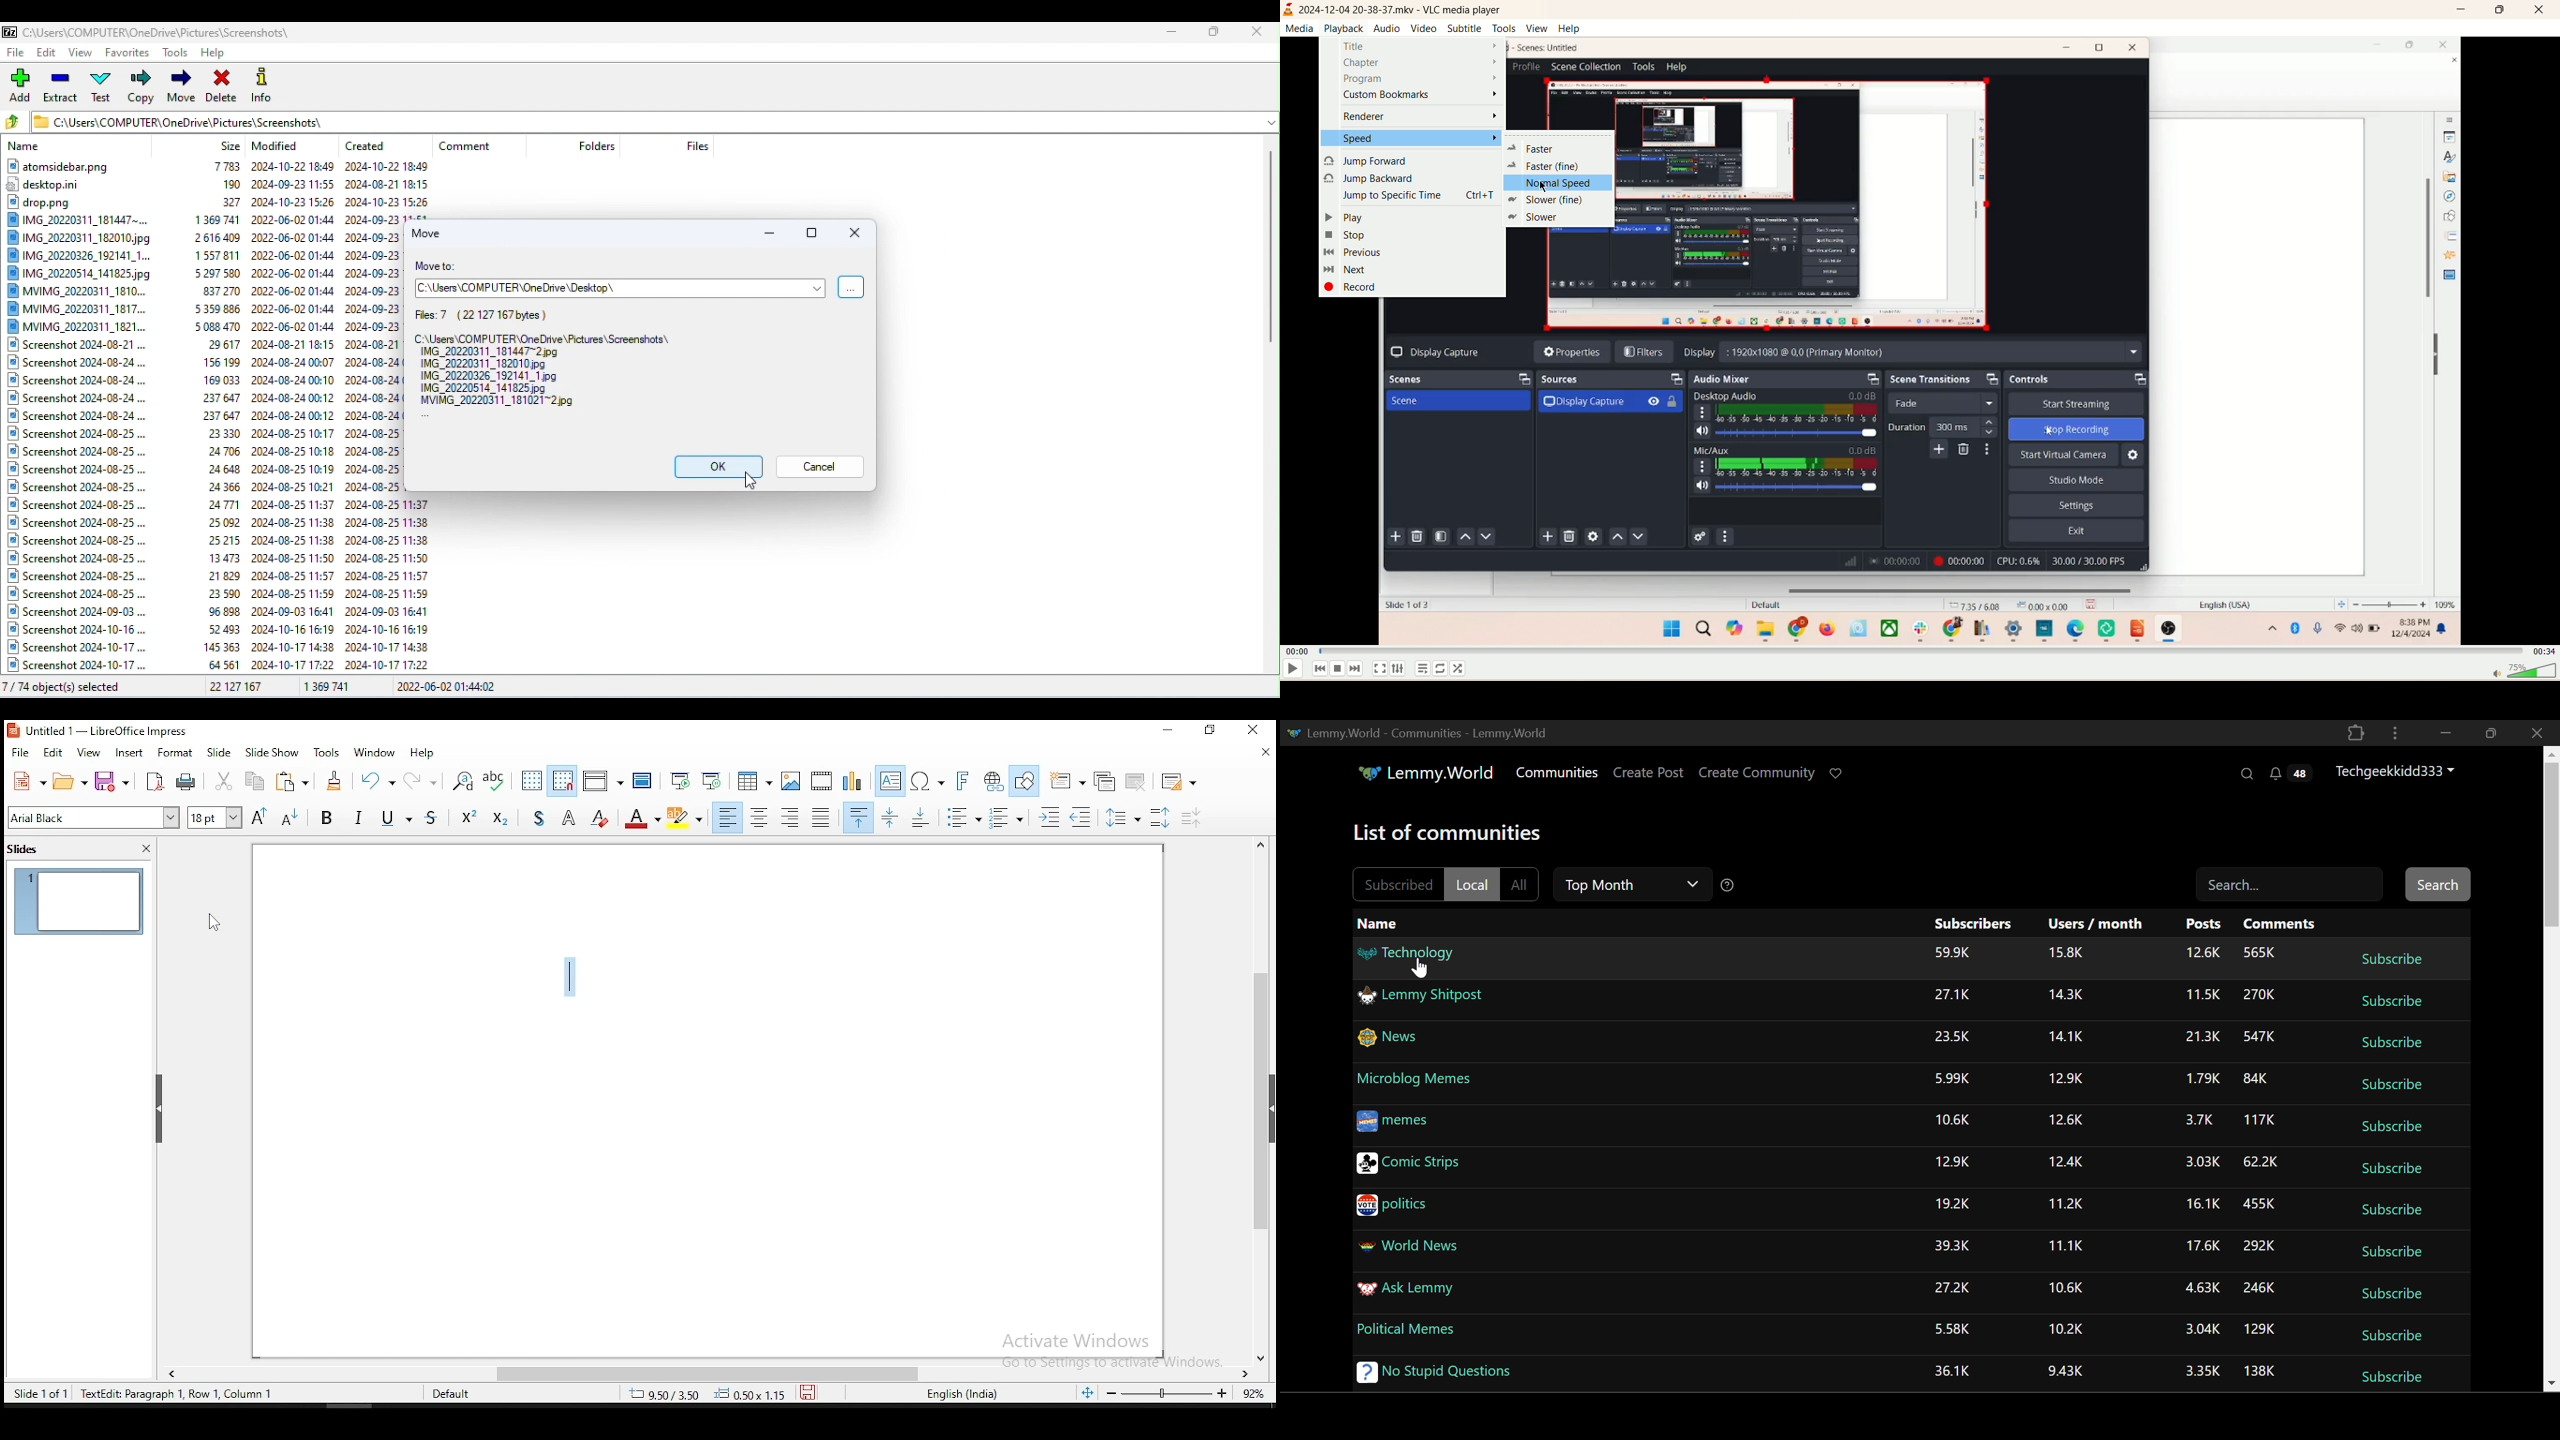  I want to click on record, so click(1349, 286).